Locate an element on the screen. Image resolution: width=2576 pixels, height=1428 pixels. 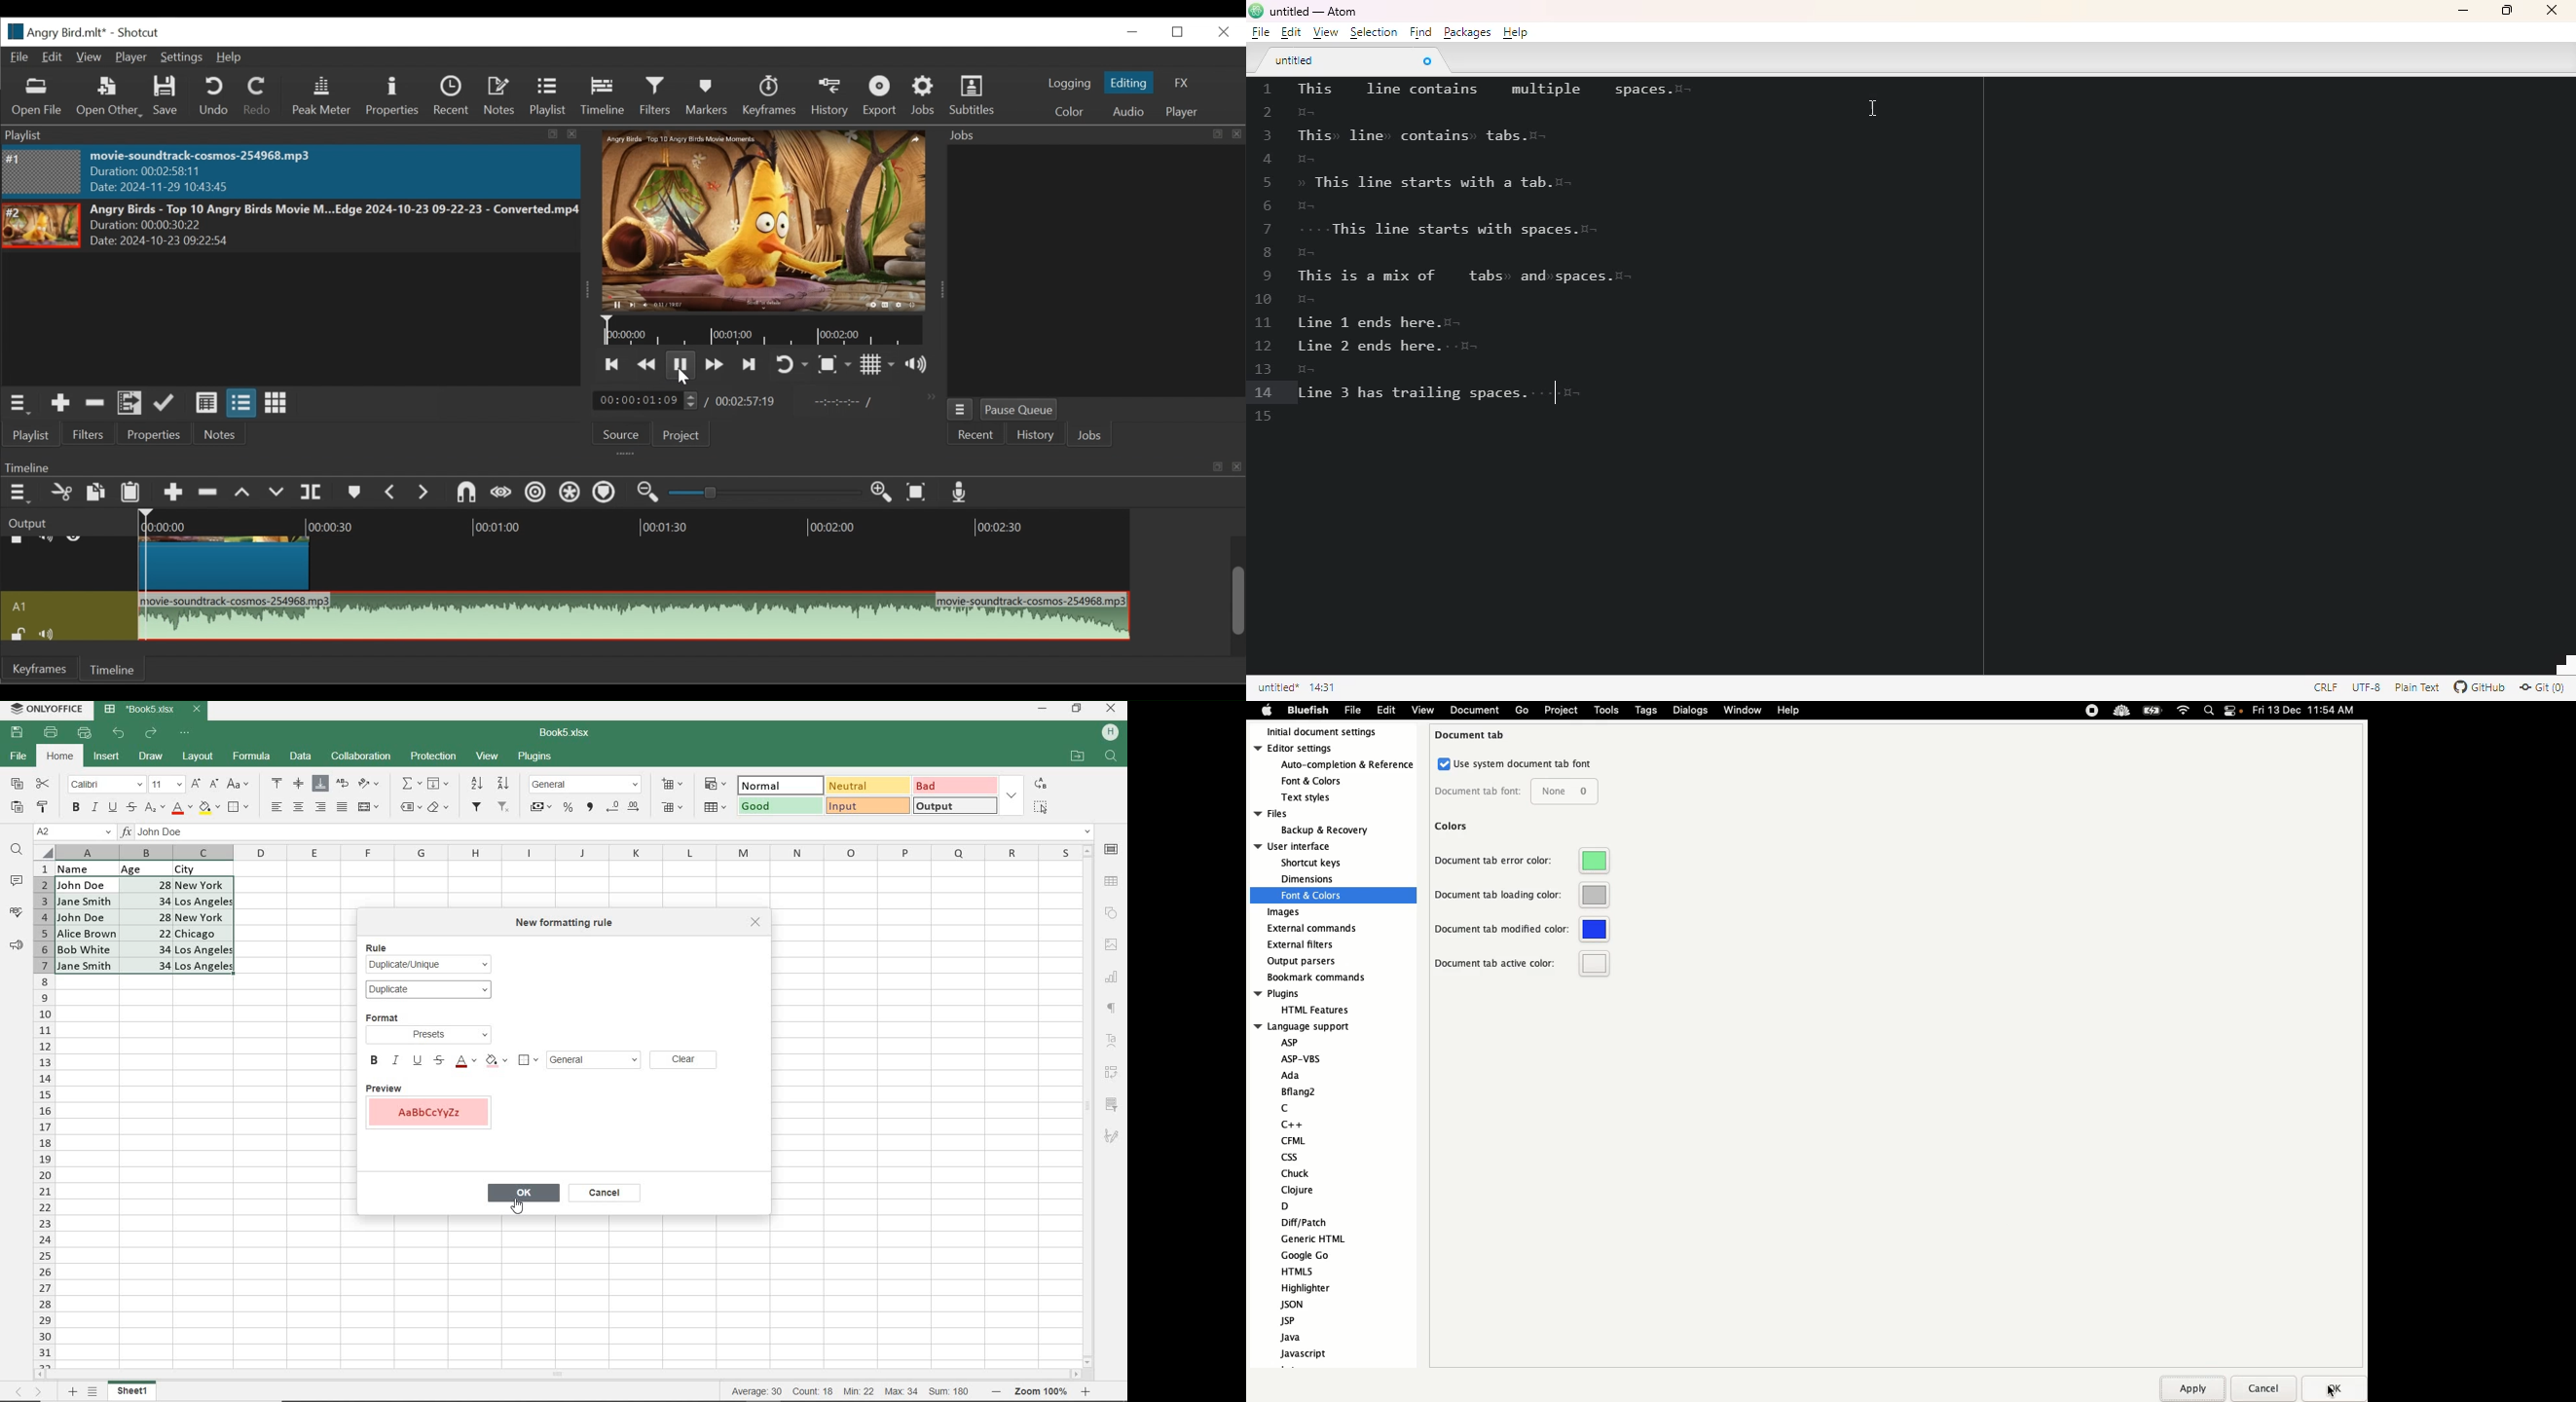
(un)lock track is located at coordinates (18, 633).